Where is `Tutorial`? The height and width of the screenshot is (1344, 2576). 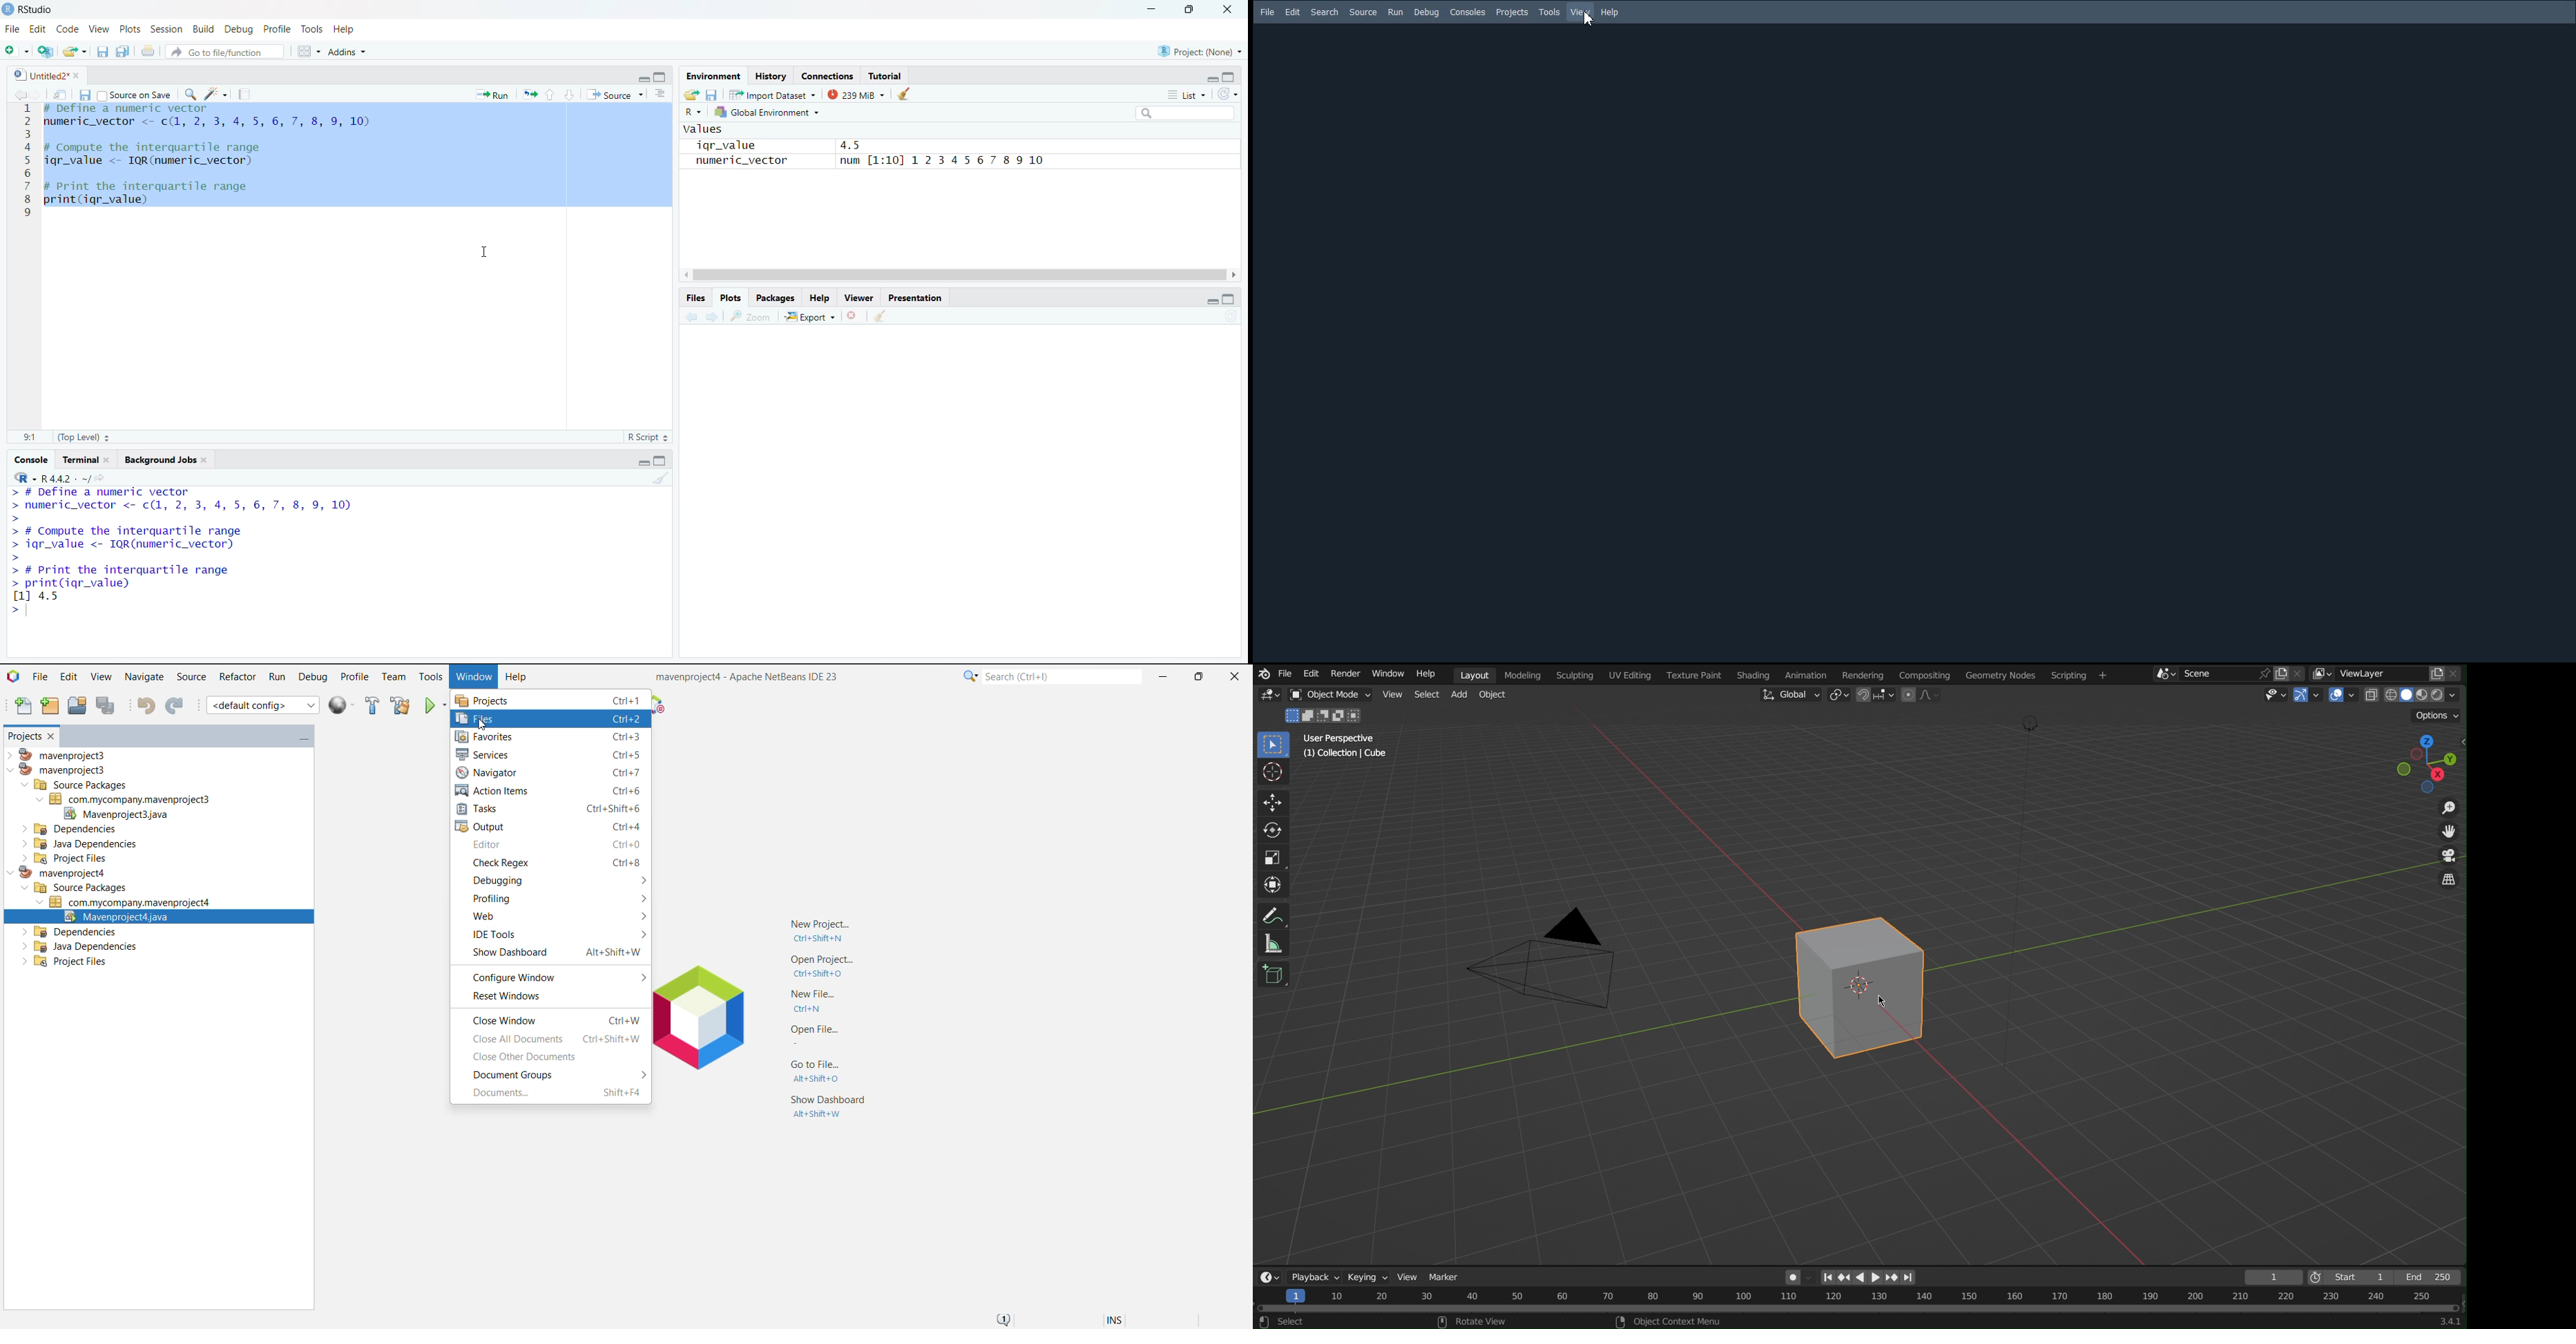 Tutorial is located at coordinates (887, 76).